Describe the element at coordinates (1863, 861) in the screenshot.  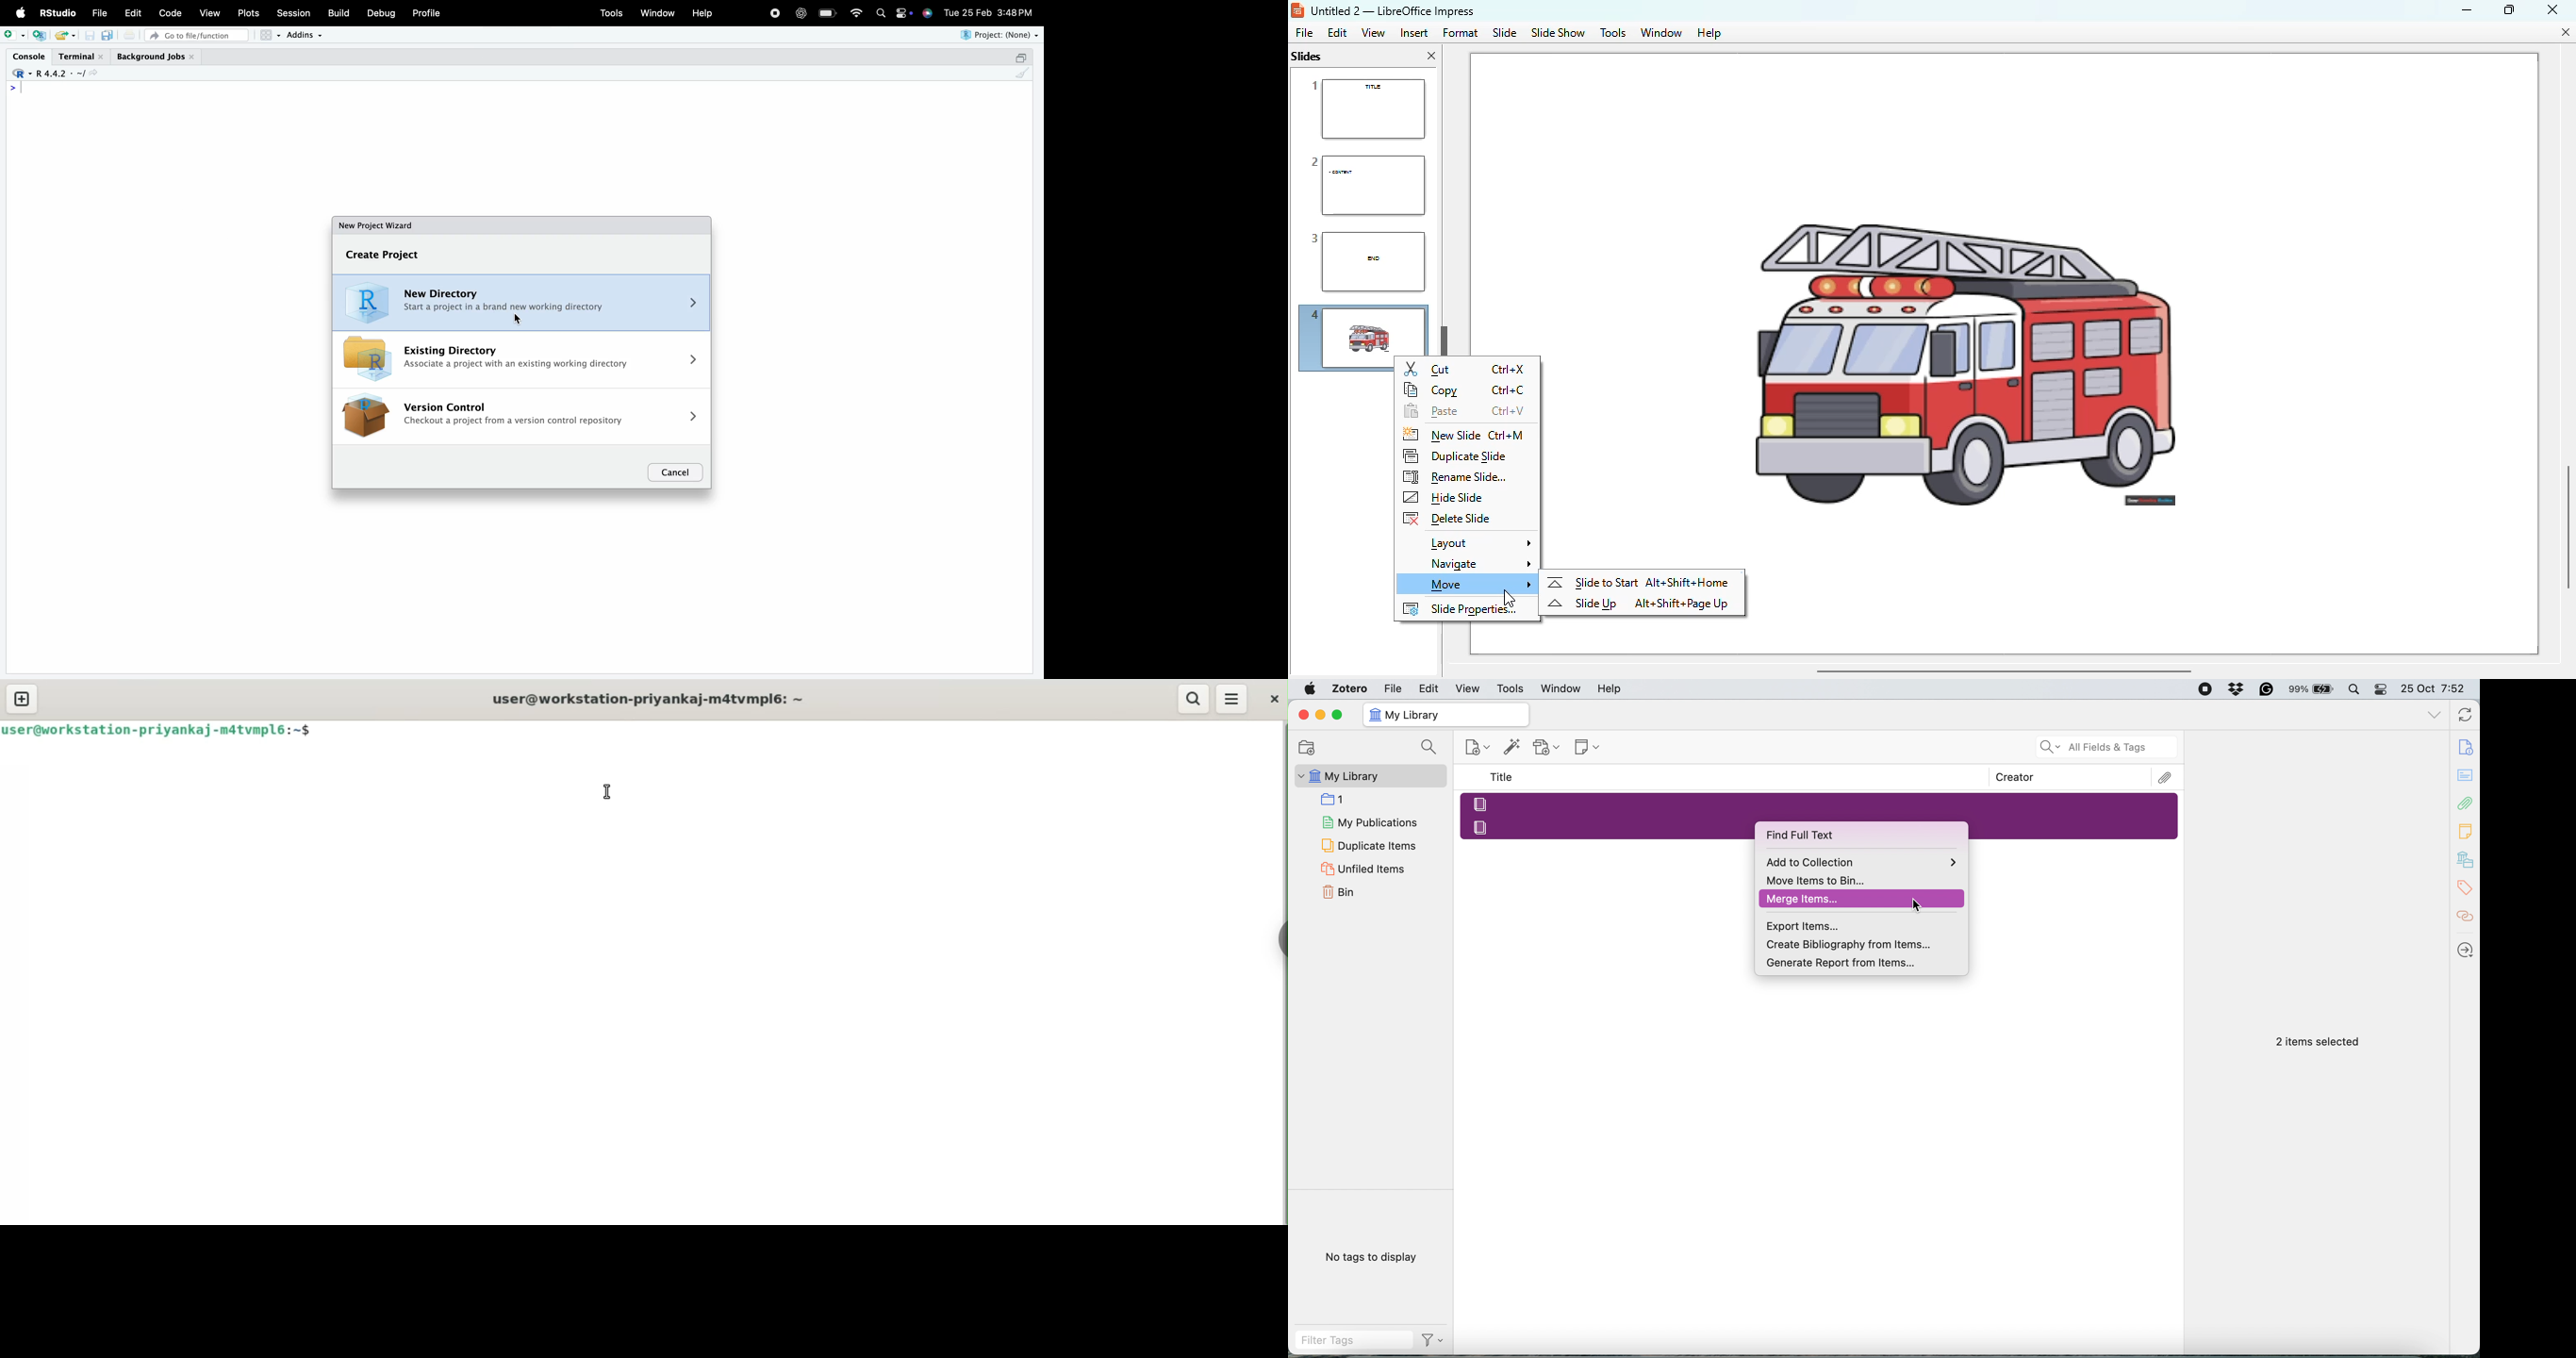
I see `Add to Collection` at that location.